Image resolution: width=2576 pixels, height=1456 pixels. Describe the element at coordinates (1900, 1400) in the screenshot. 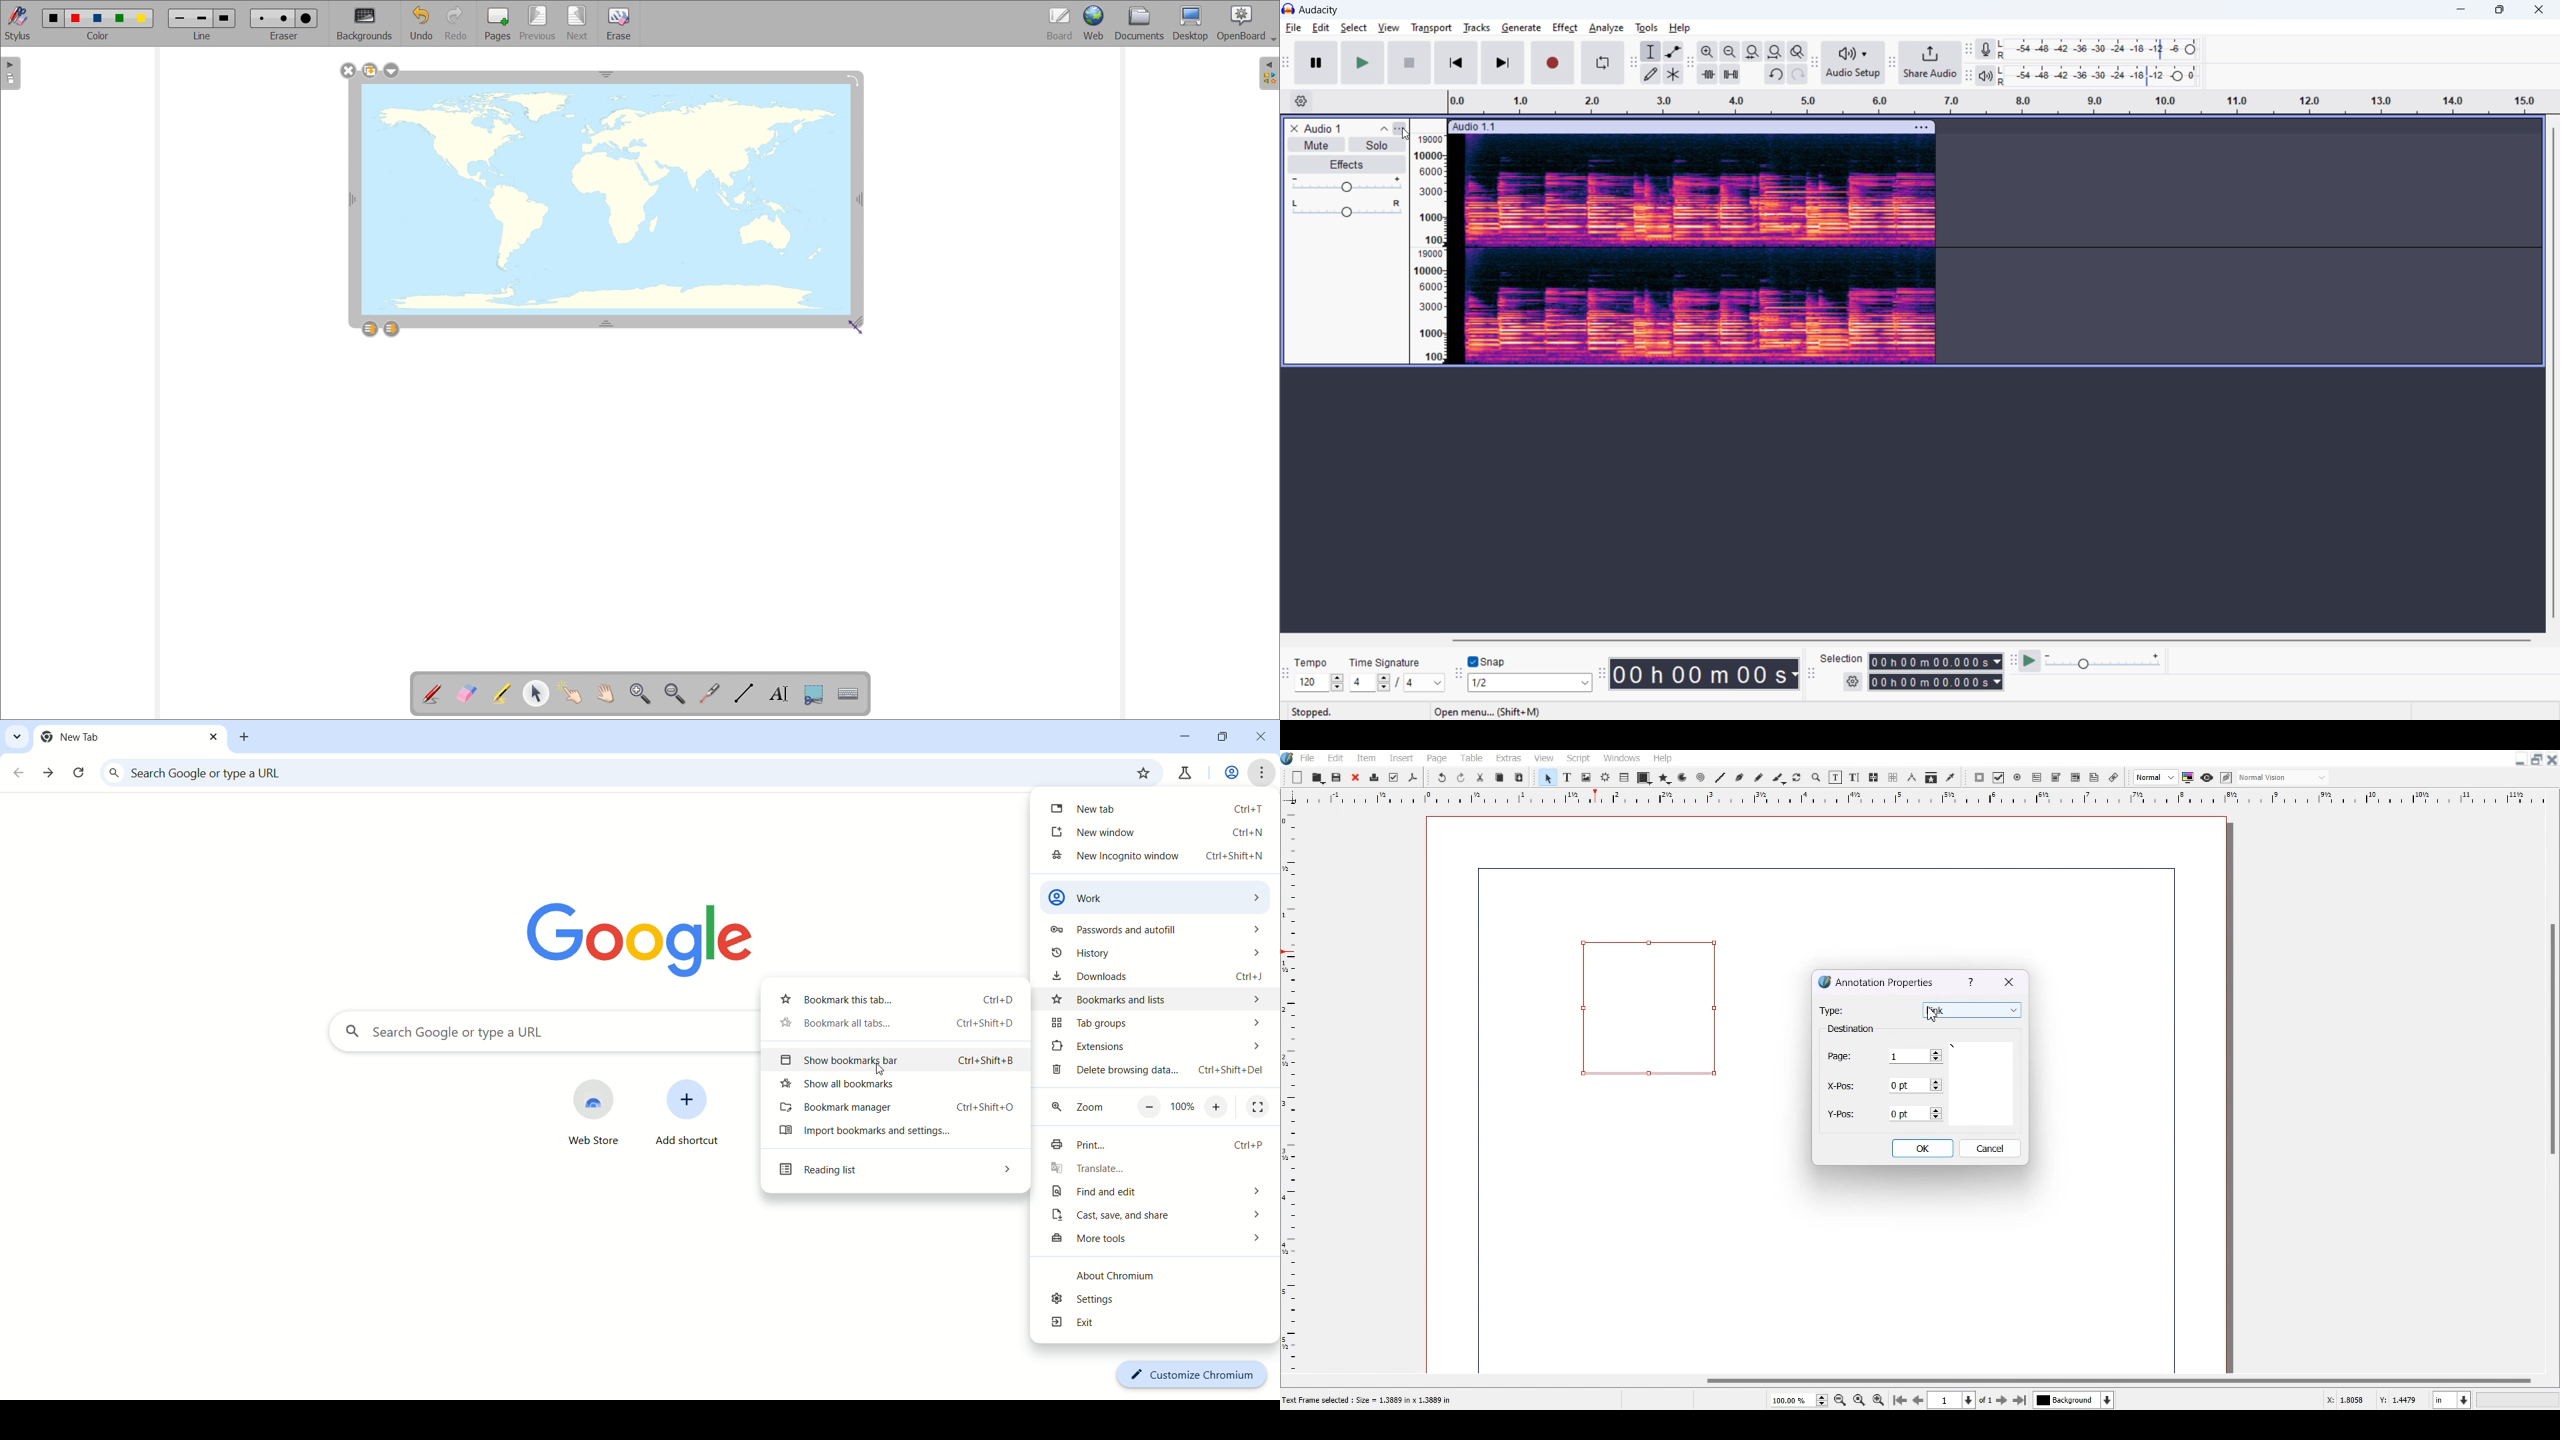

I see `Go to First Page` at that location.